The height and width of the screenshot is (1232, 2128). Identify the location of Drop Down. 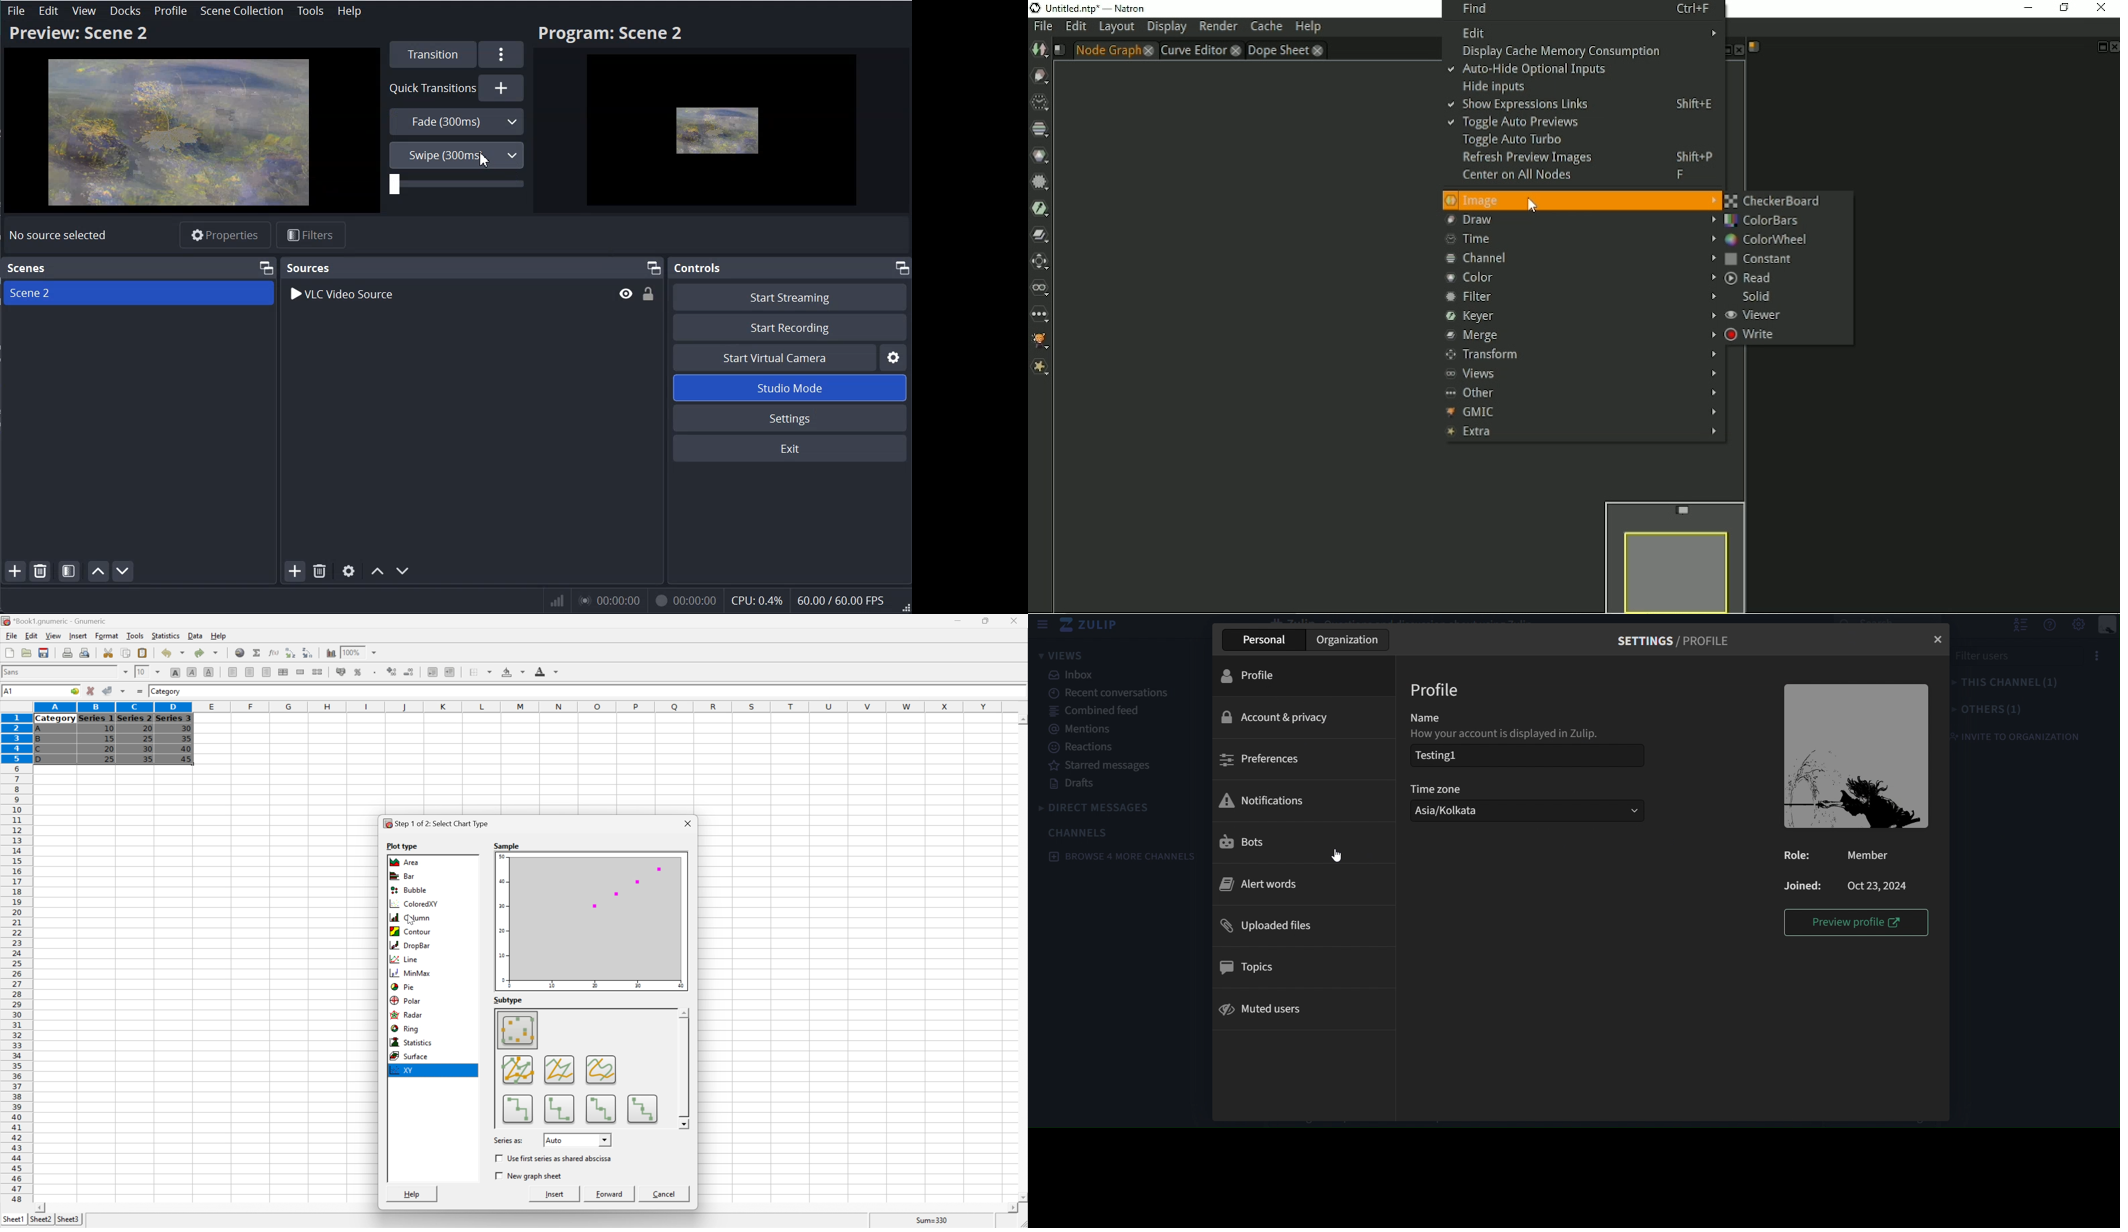
(158, 672).